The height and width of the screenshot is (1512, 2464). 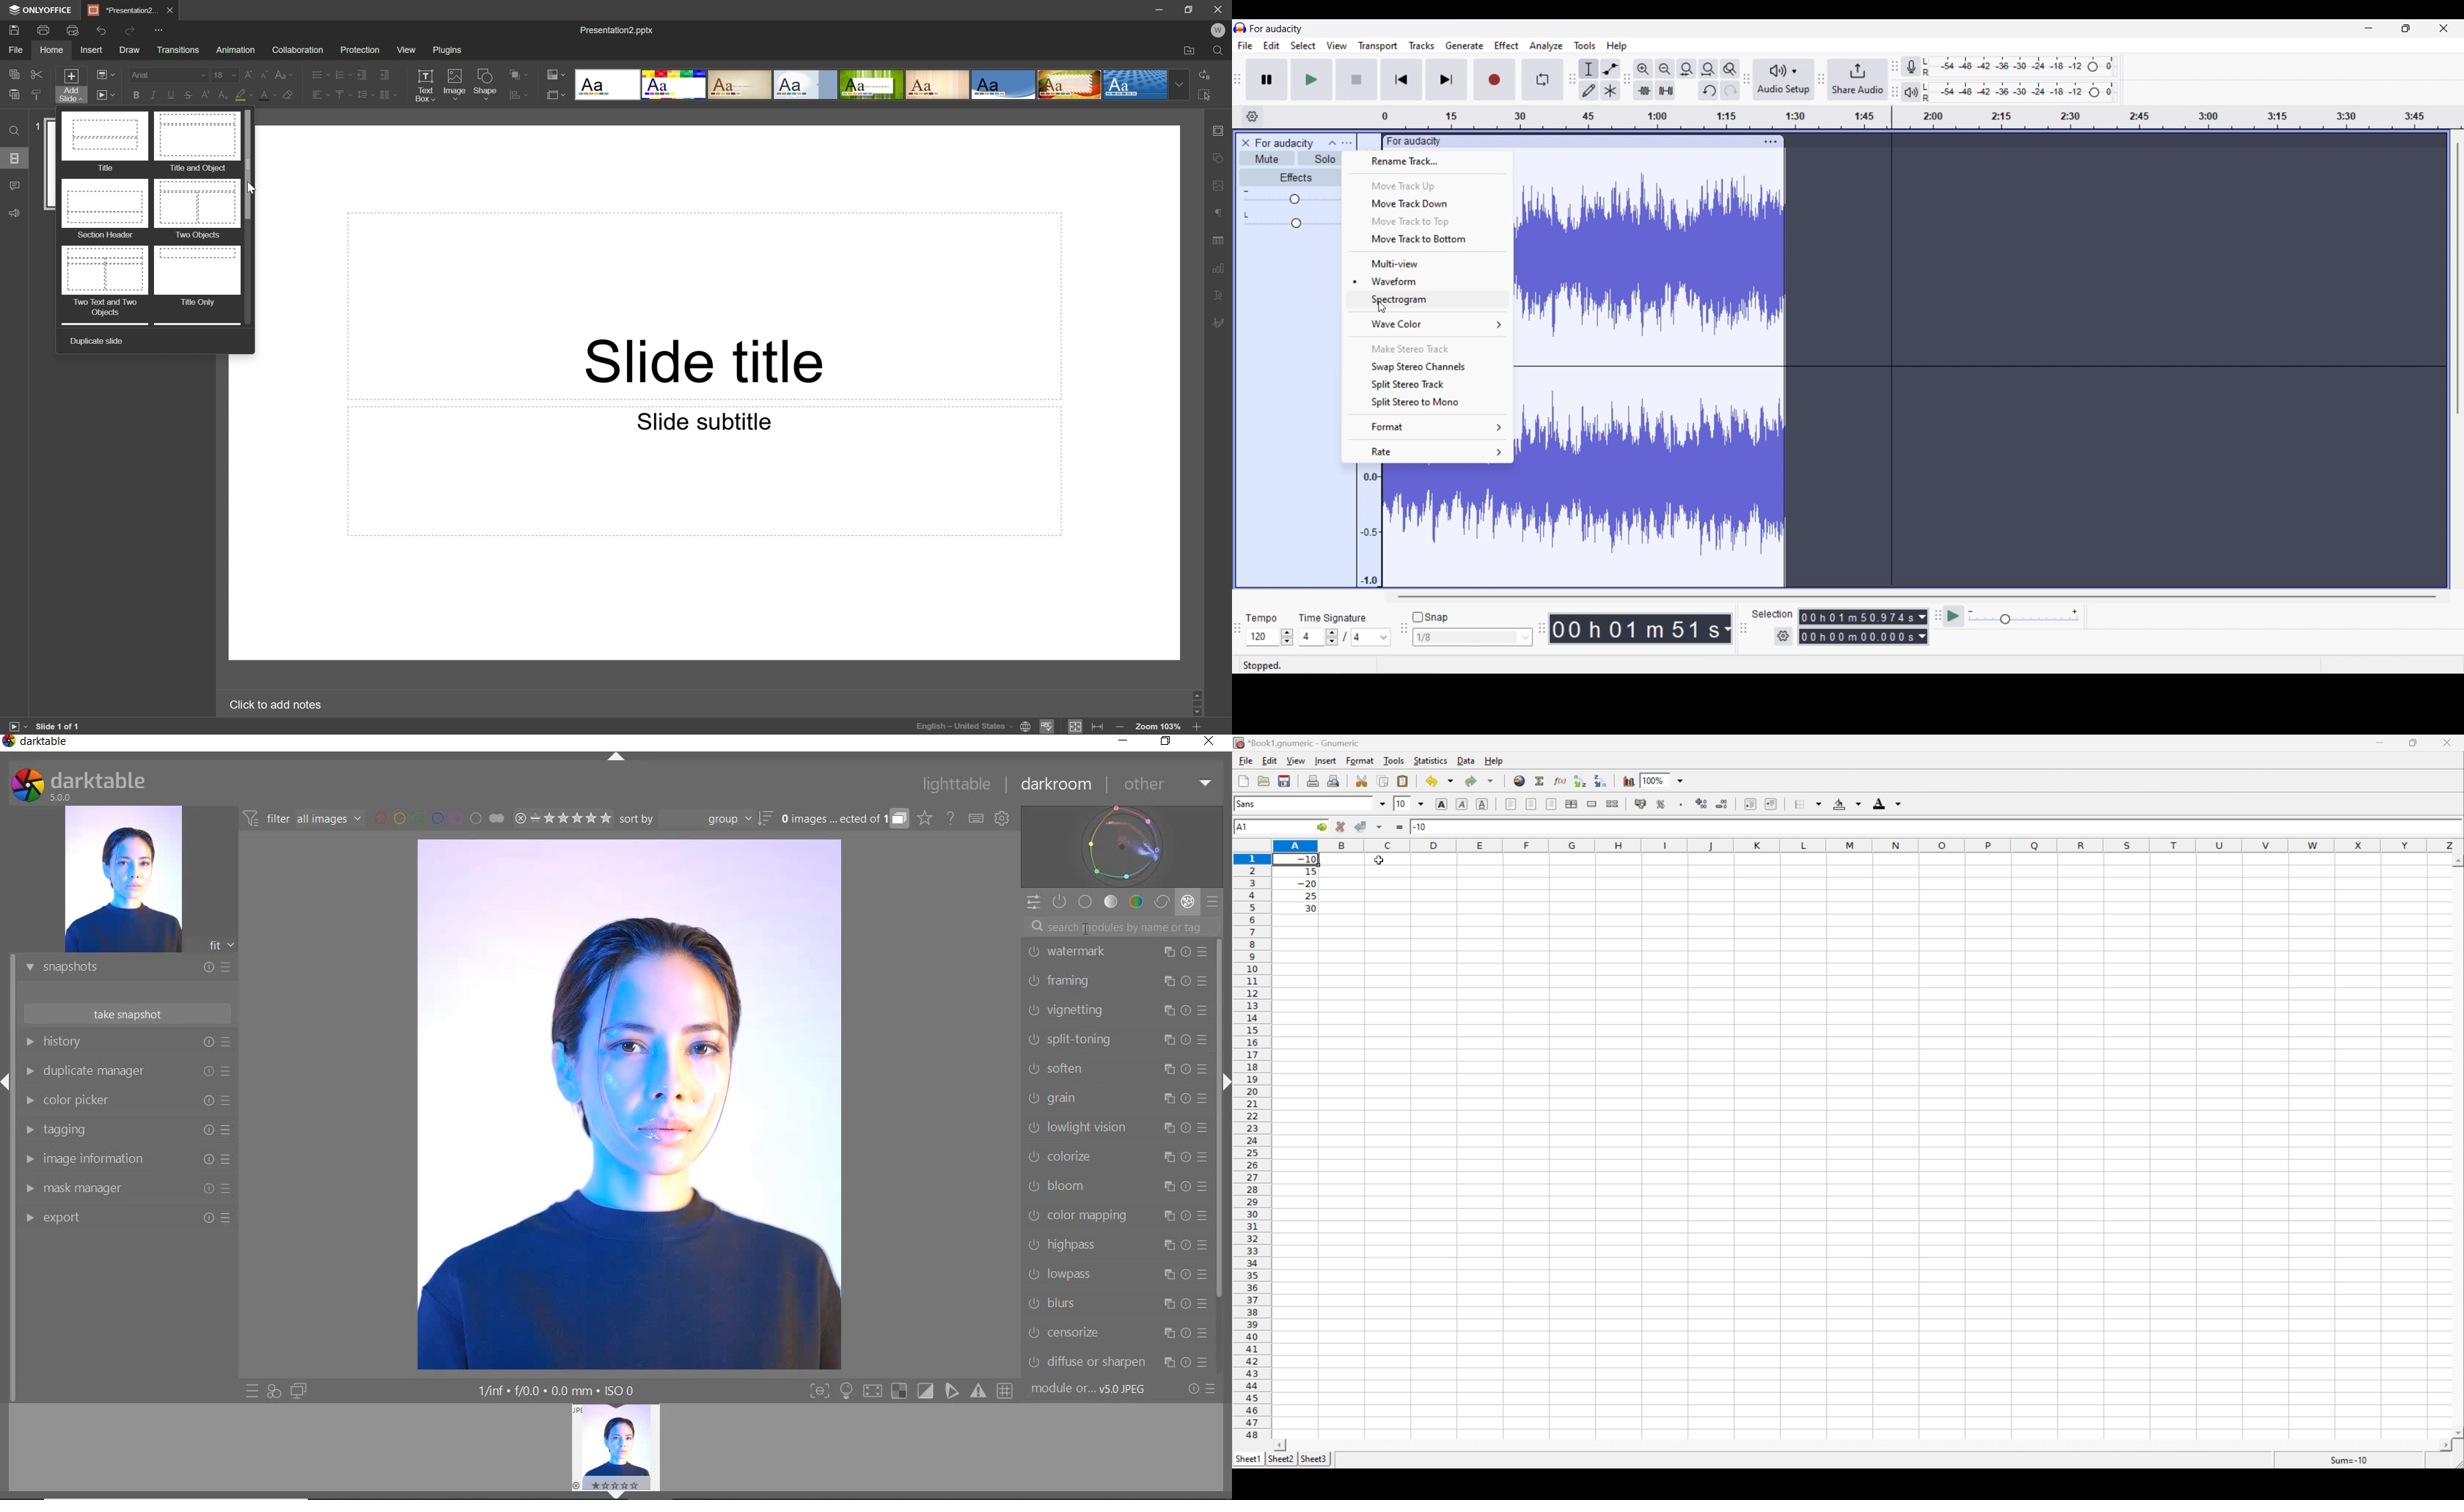 What do you see at coordinates (1427, 185) in the screenshot?
I see `Move track up` at bounding box center [1427, 185].